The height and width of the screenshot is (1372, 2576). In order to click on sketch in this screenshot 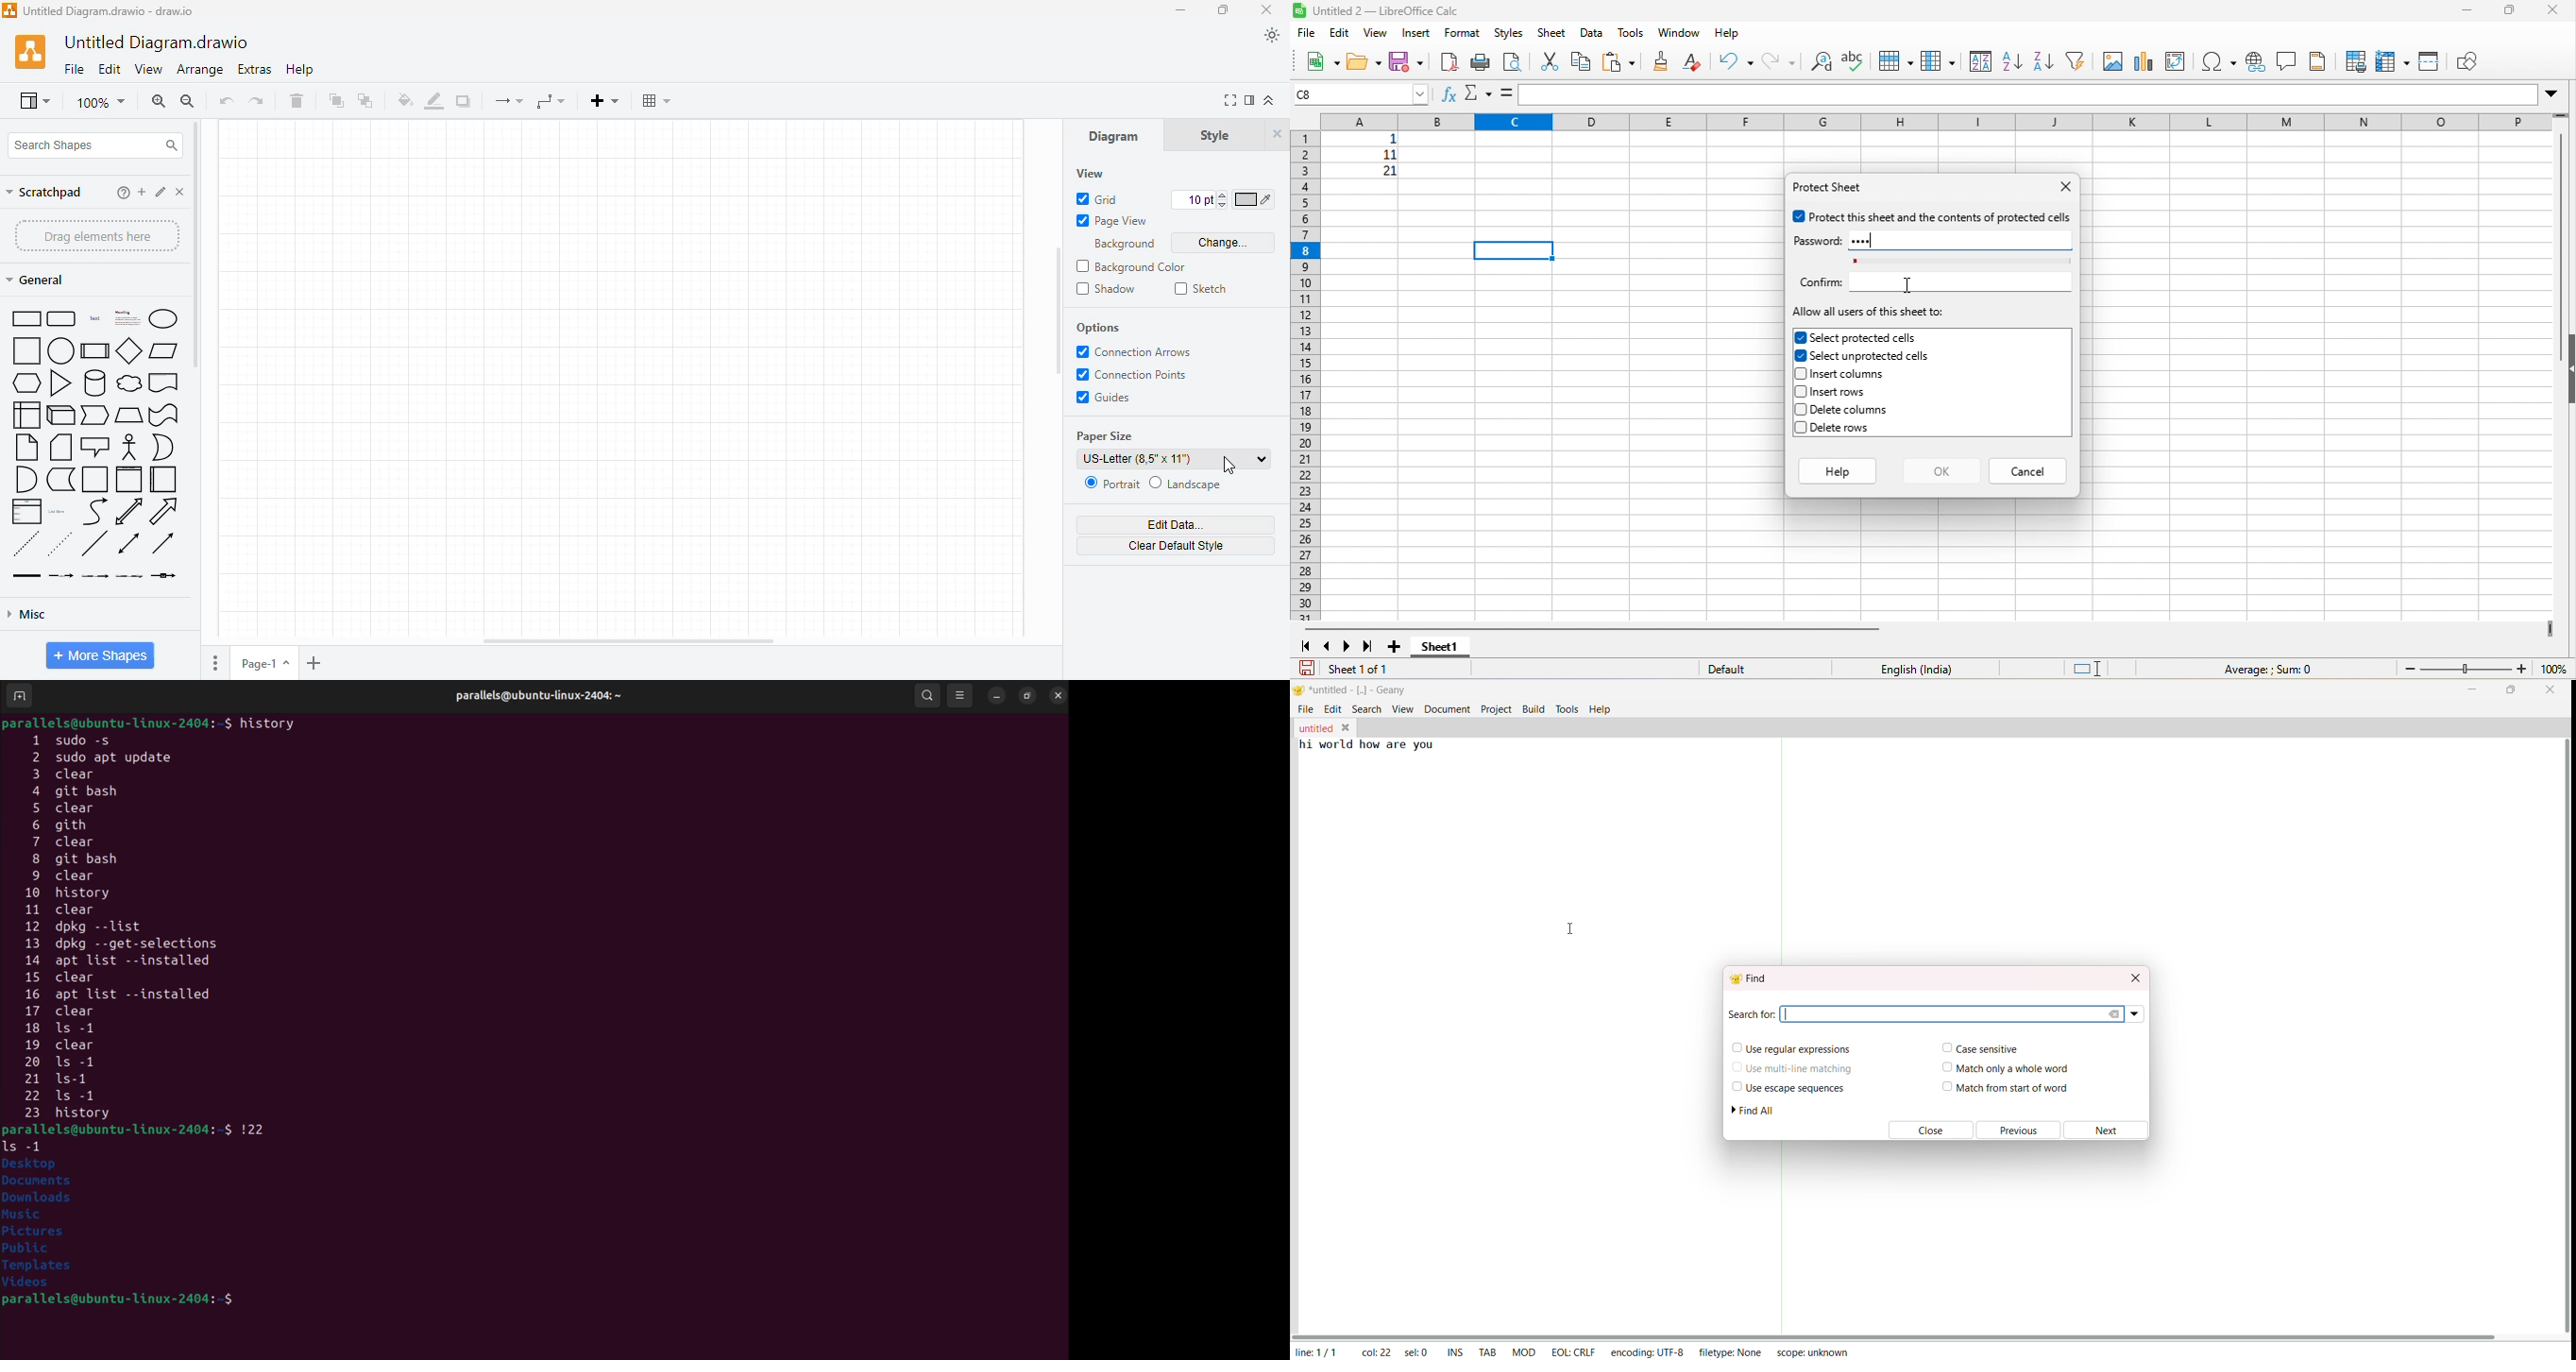, I will do `click(1201, 288)`.